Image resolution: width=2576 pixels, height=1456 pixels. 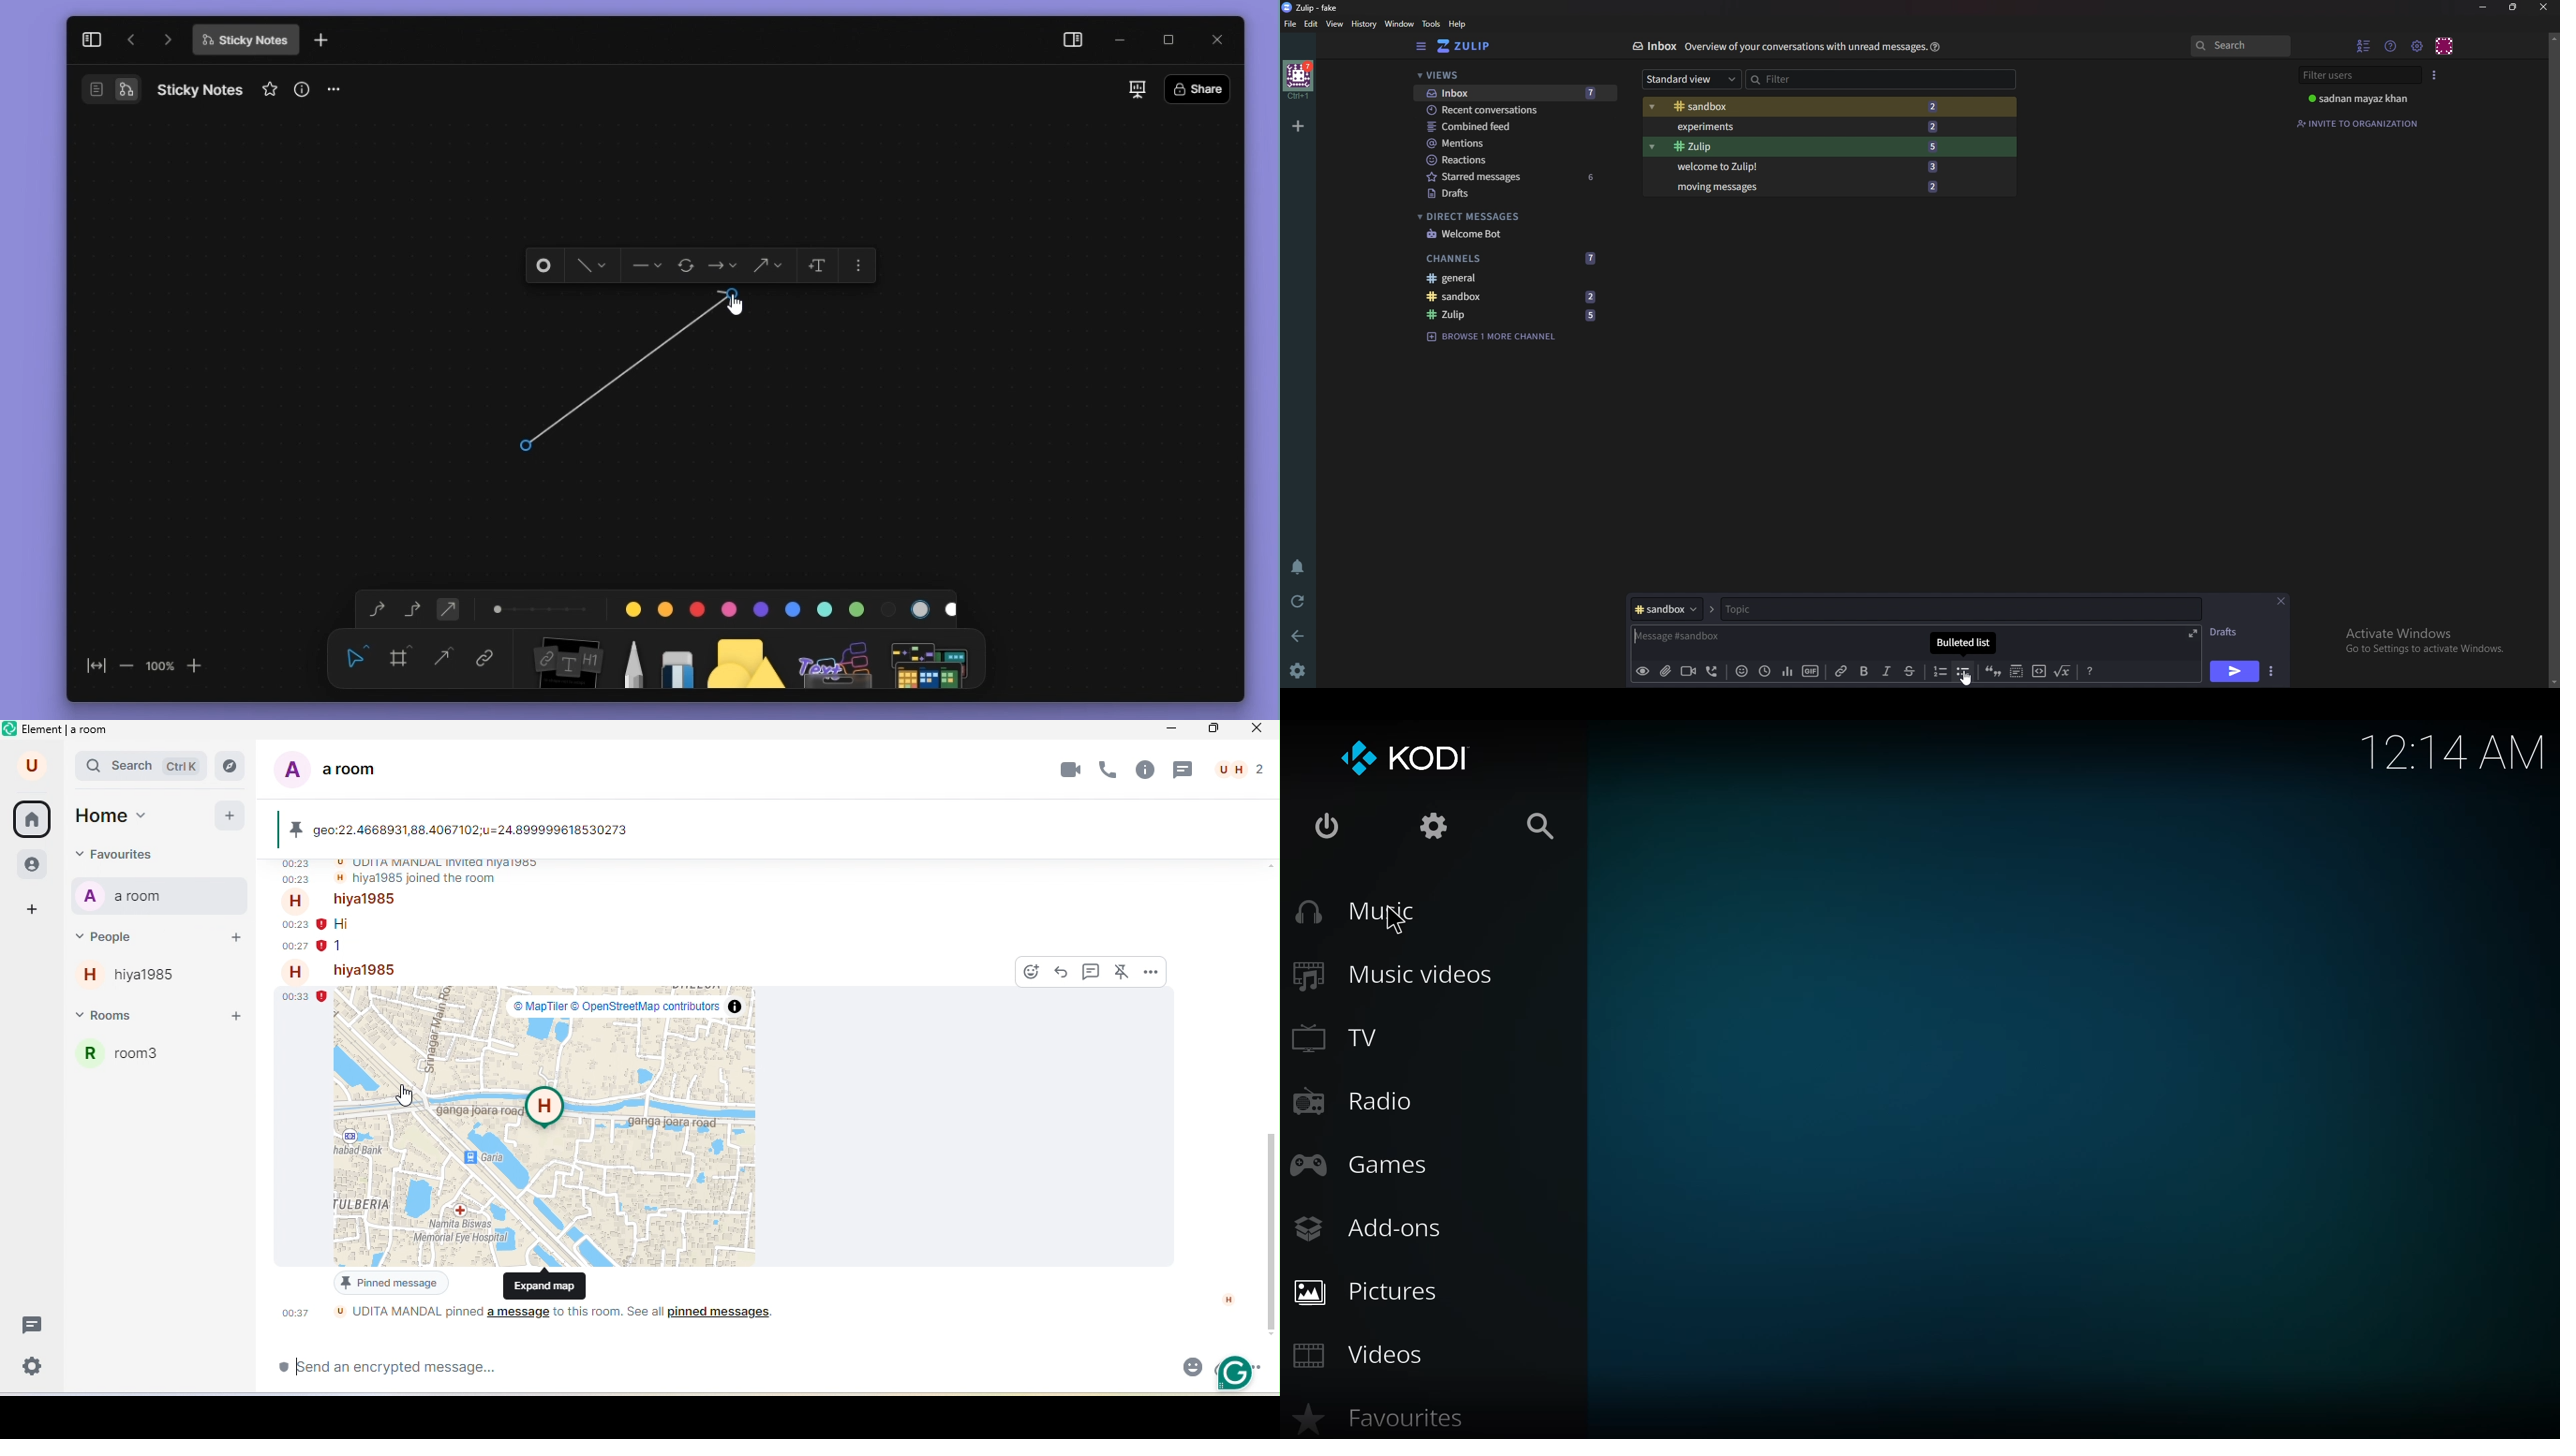 What do you see at coordinates (483, 829) in the screenshot?
I see `geo 22 4668931, 88.4067102, u=24.899999618530273` at bounding box center [483, 829].